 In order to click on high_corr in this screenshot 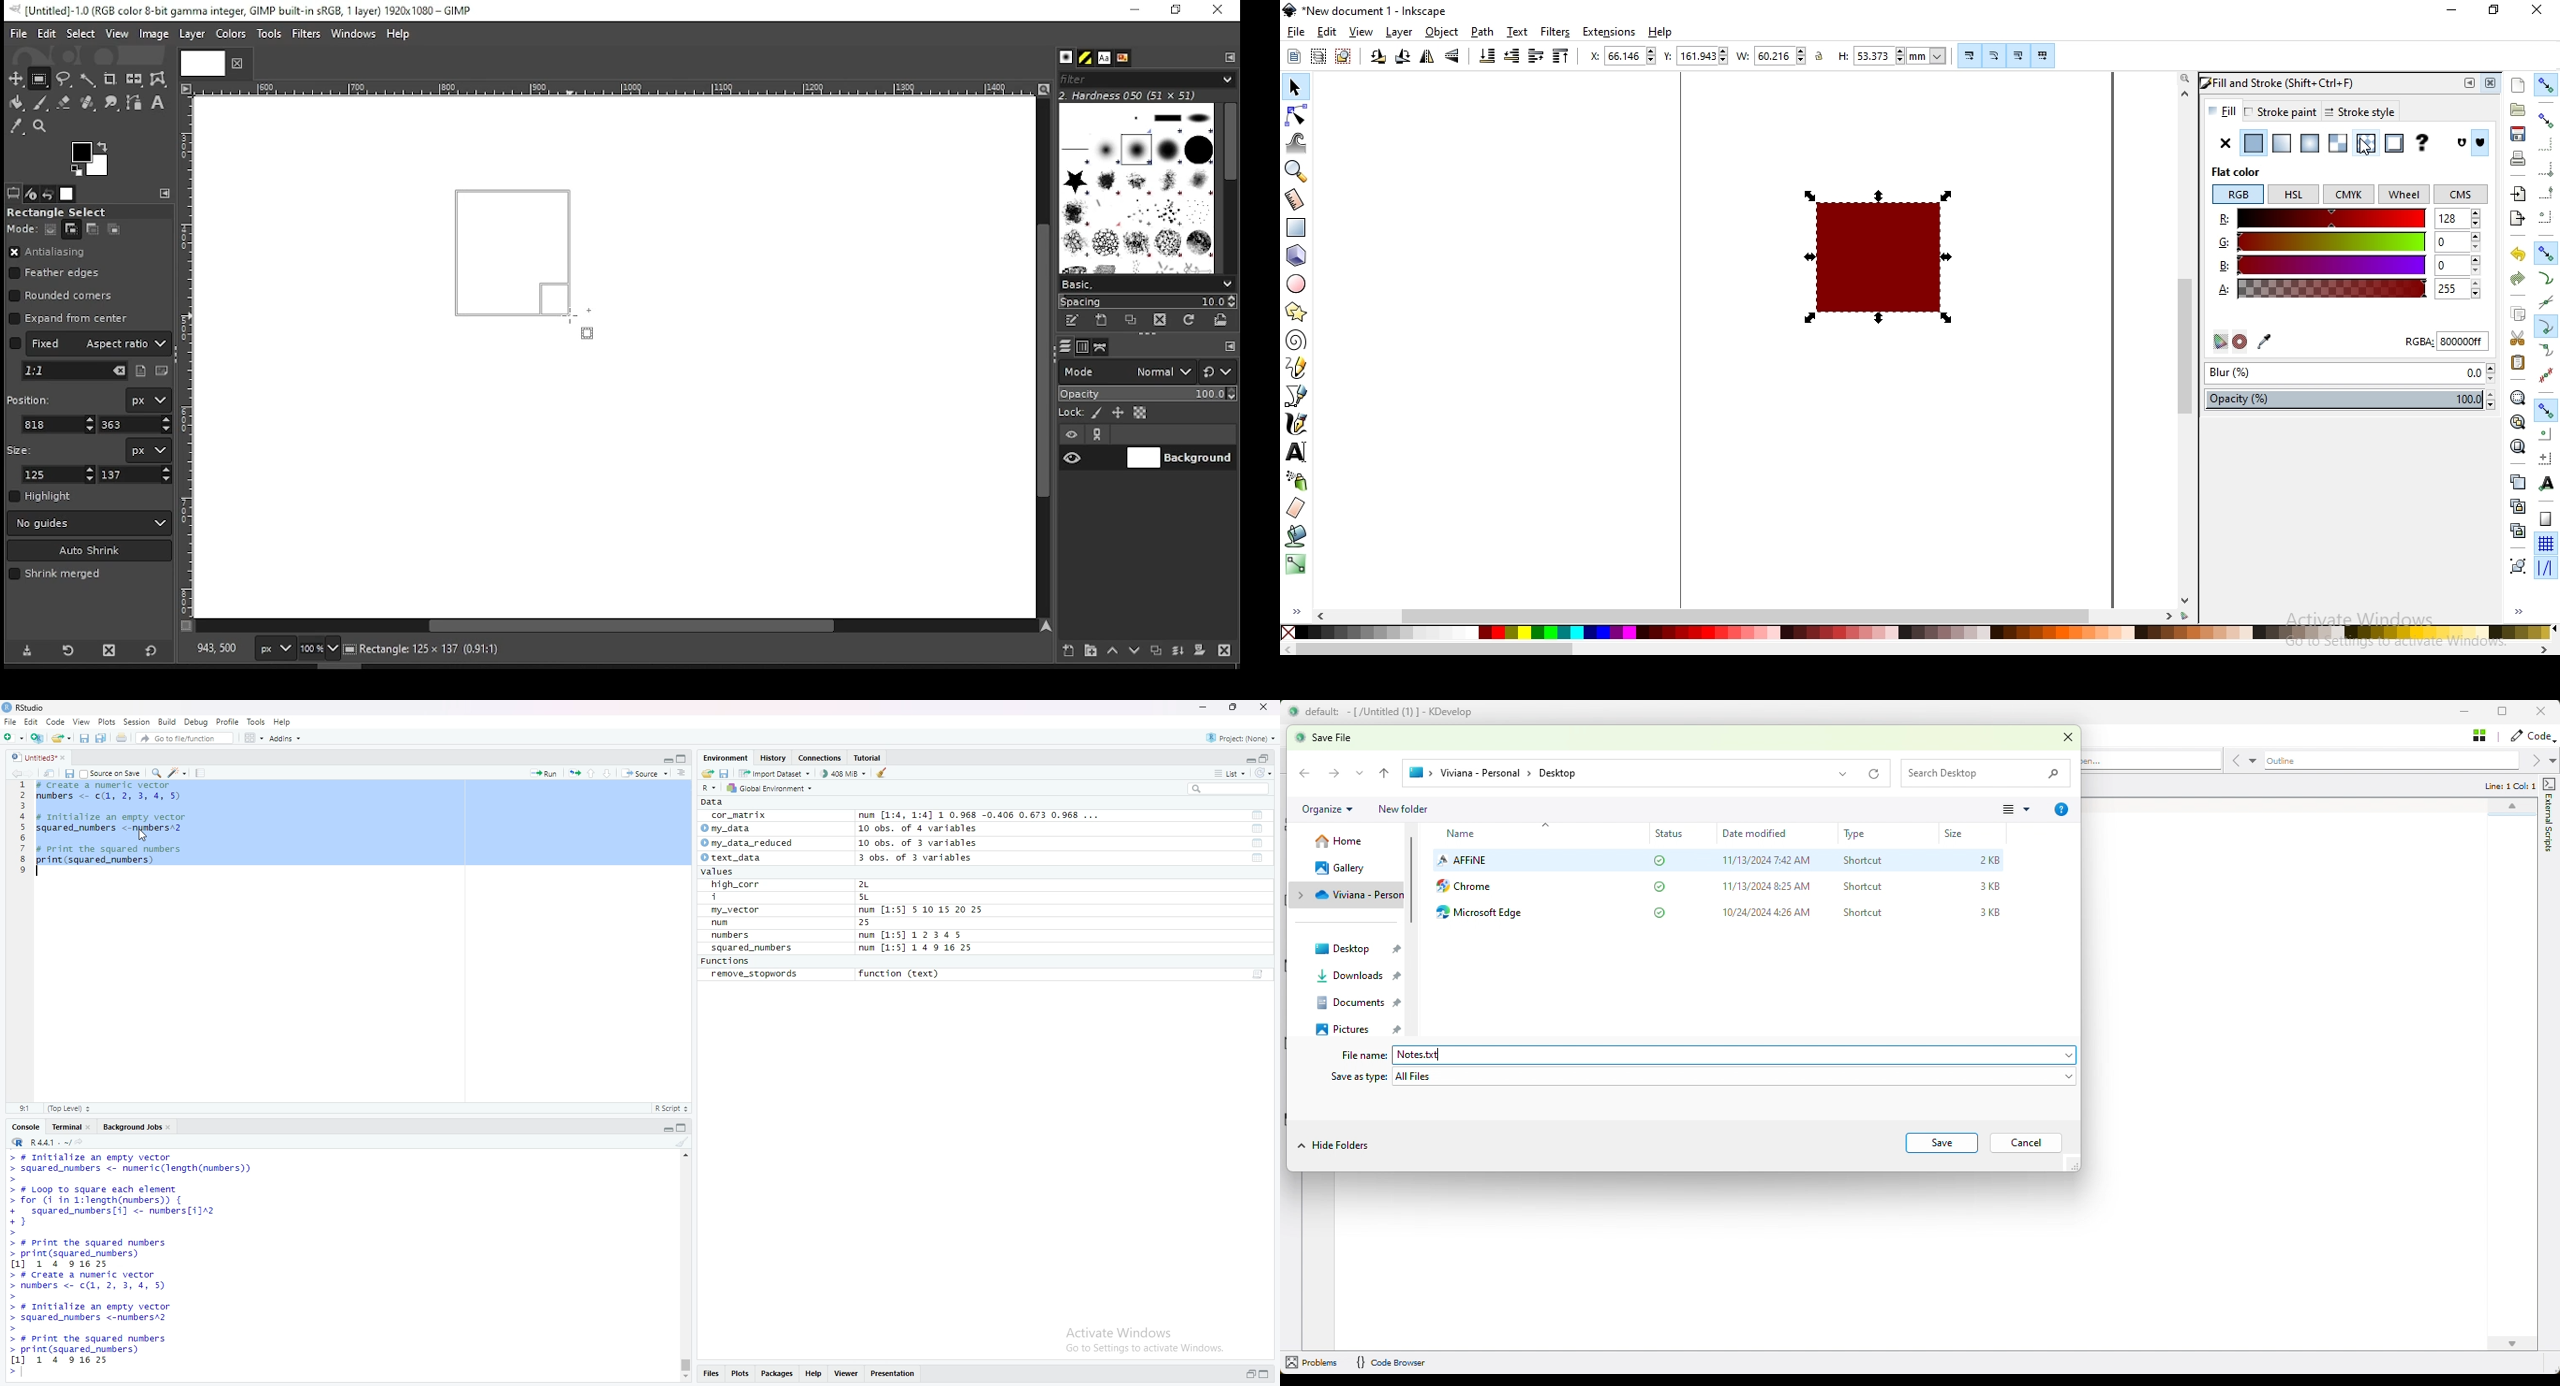, I will do `click(737, 885)`.